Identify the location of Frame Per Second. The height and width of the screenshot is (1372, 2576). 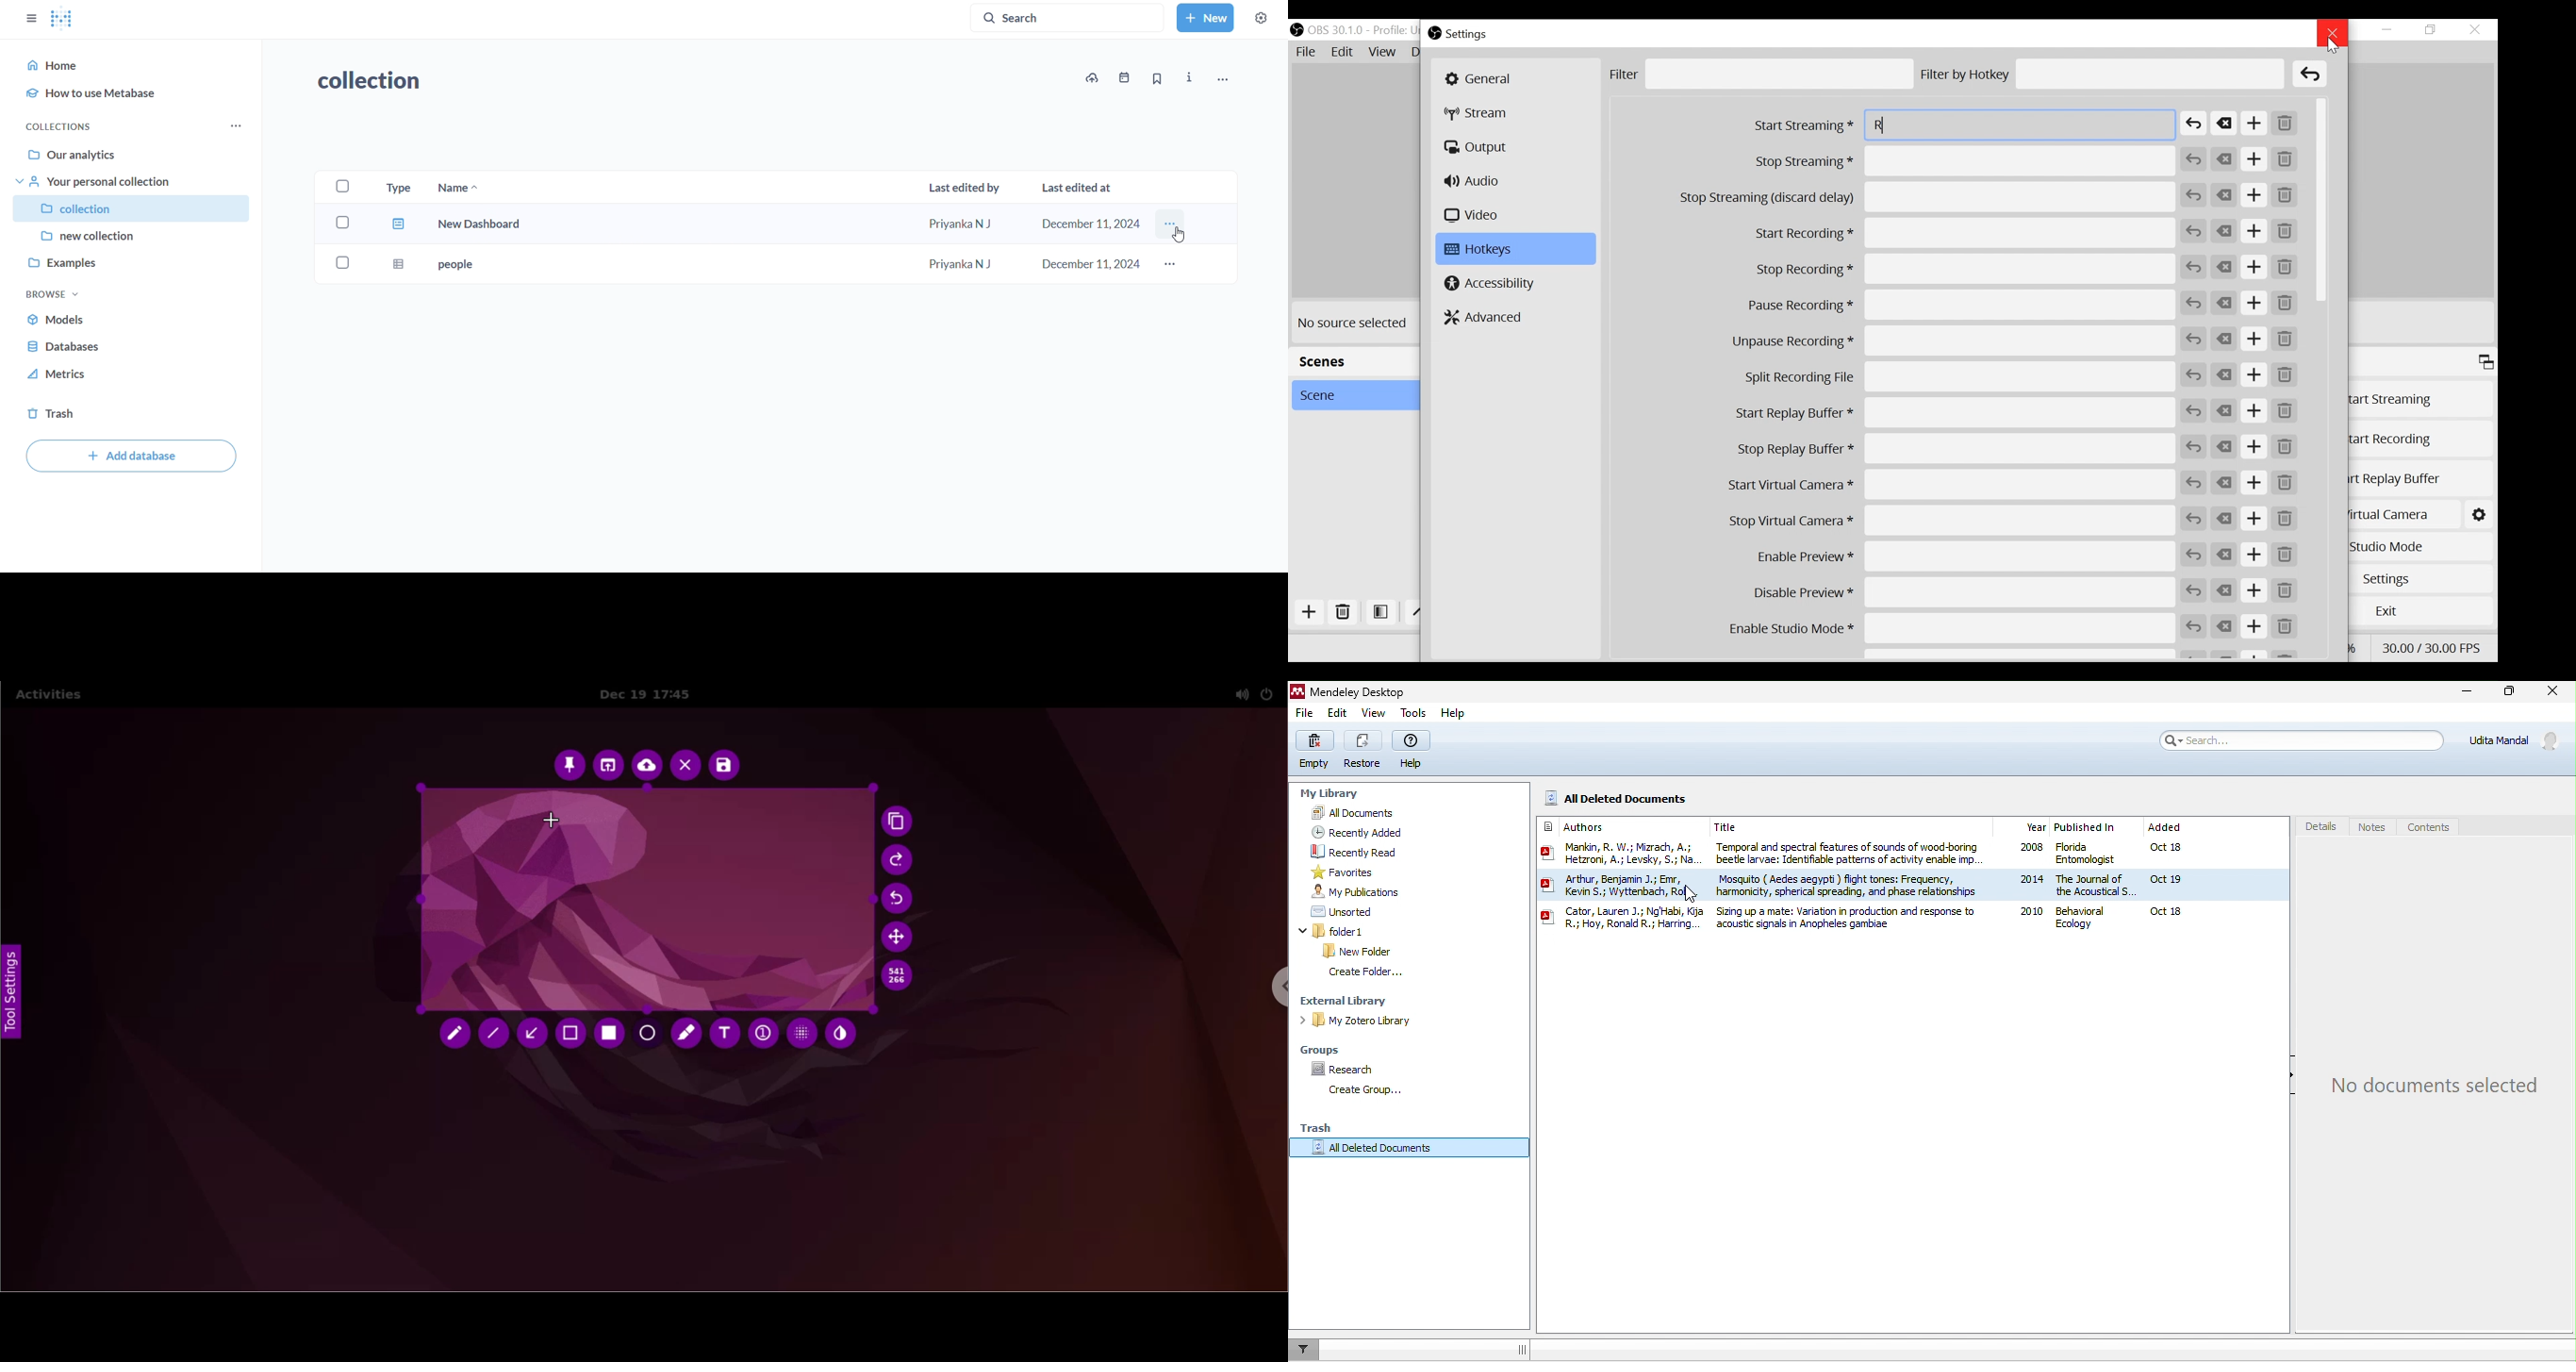
(2431, 646).